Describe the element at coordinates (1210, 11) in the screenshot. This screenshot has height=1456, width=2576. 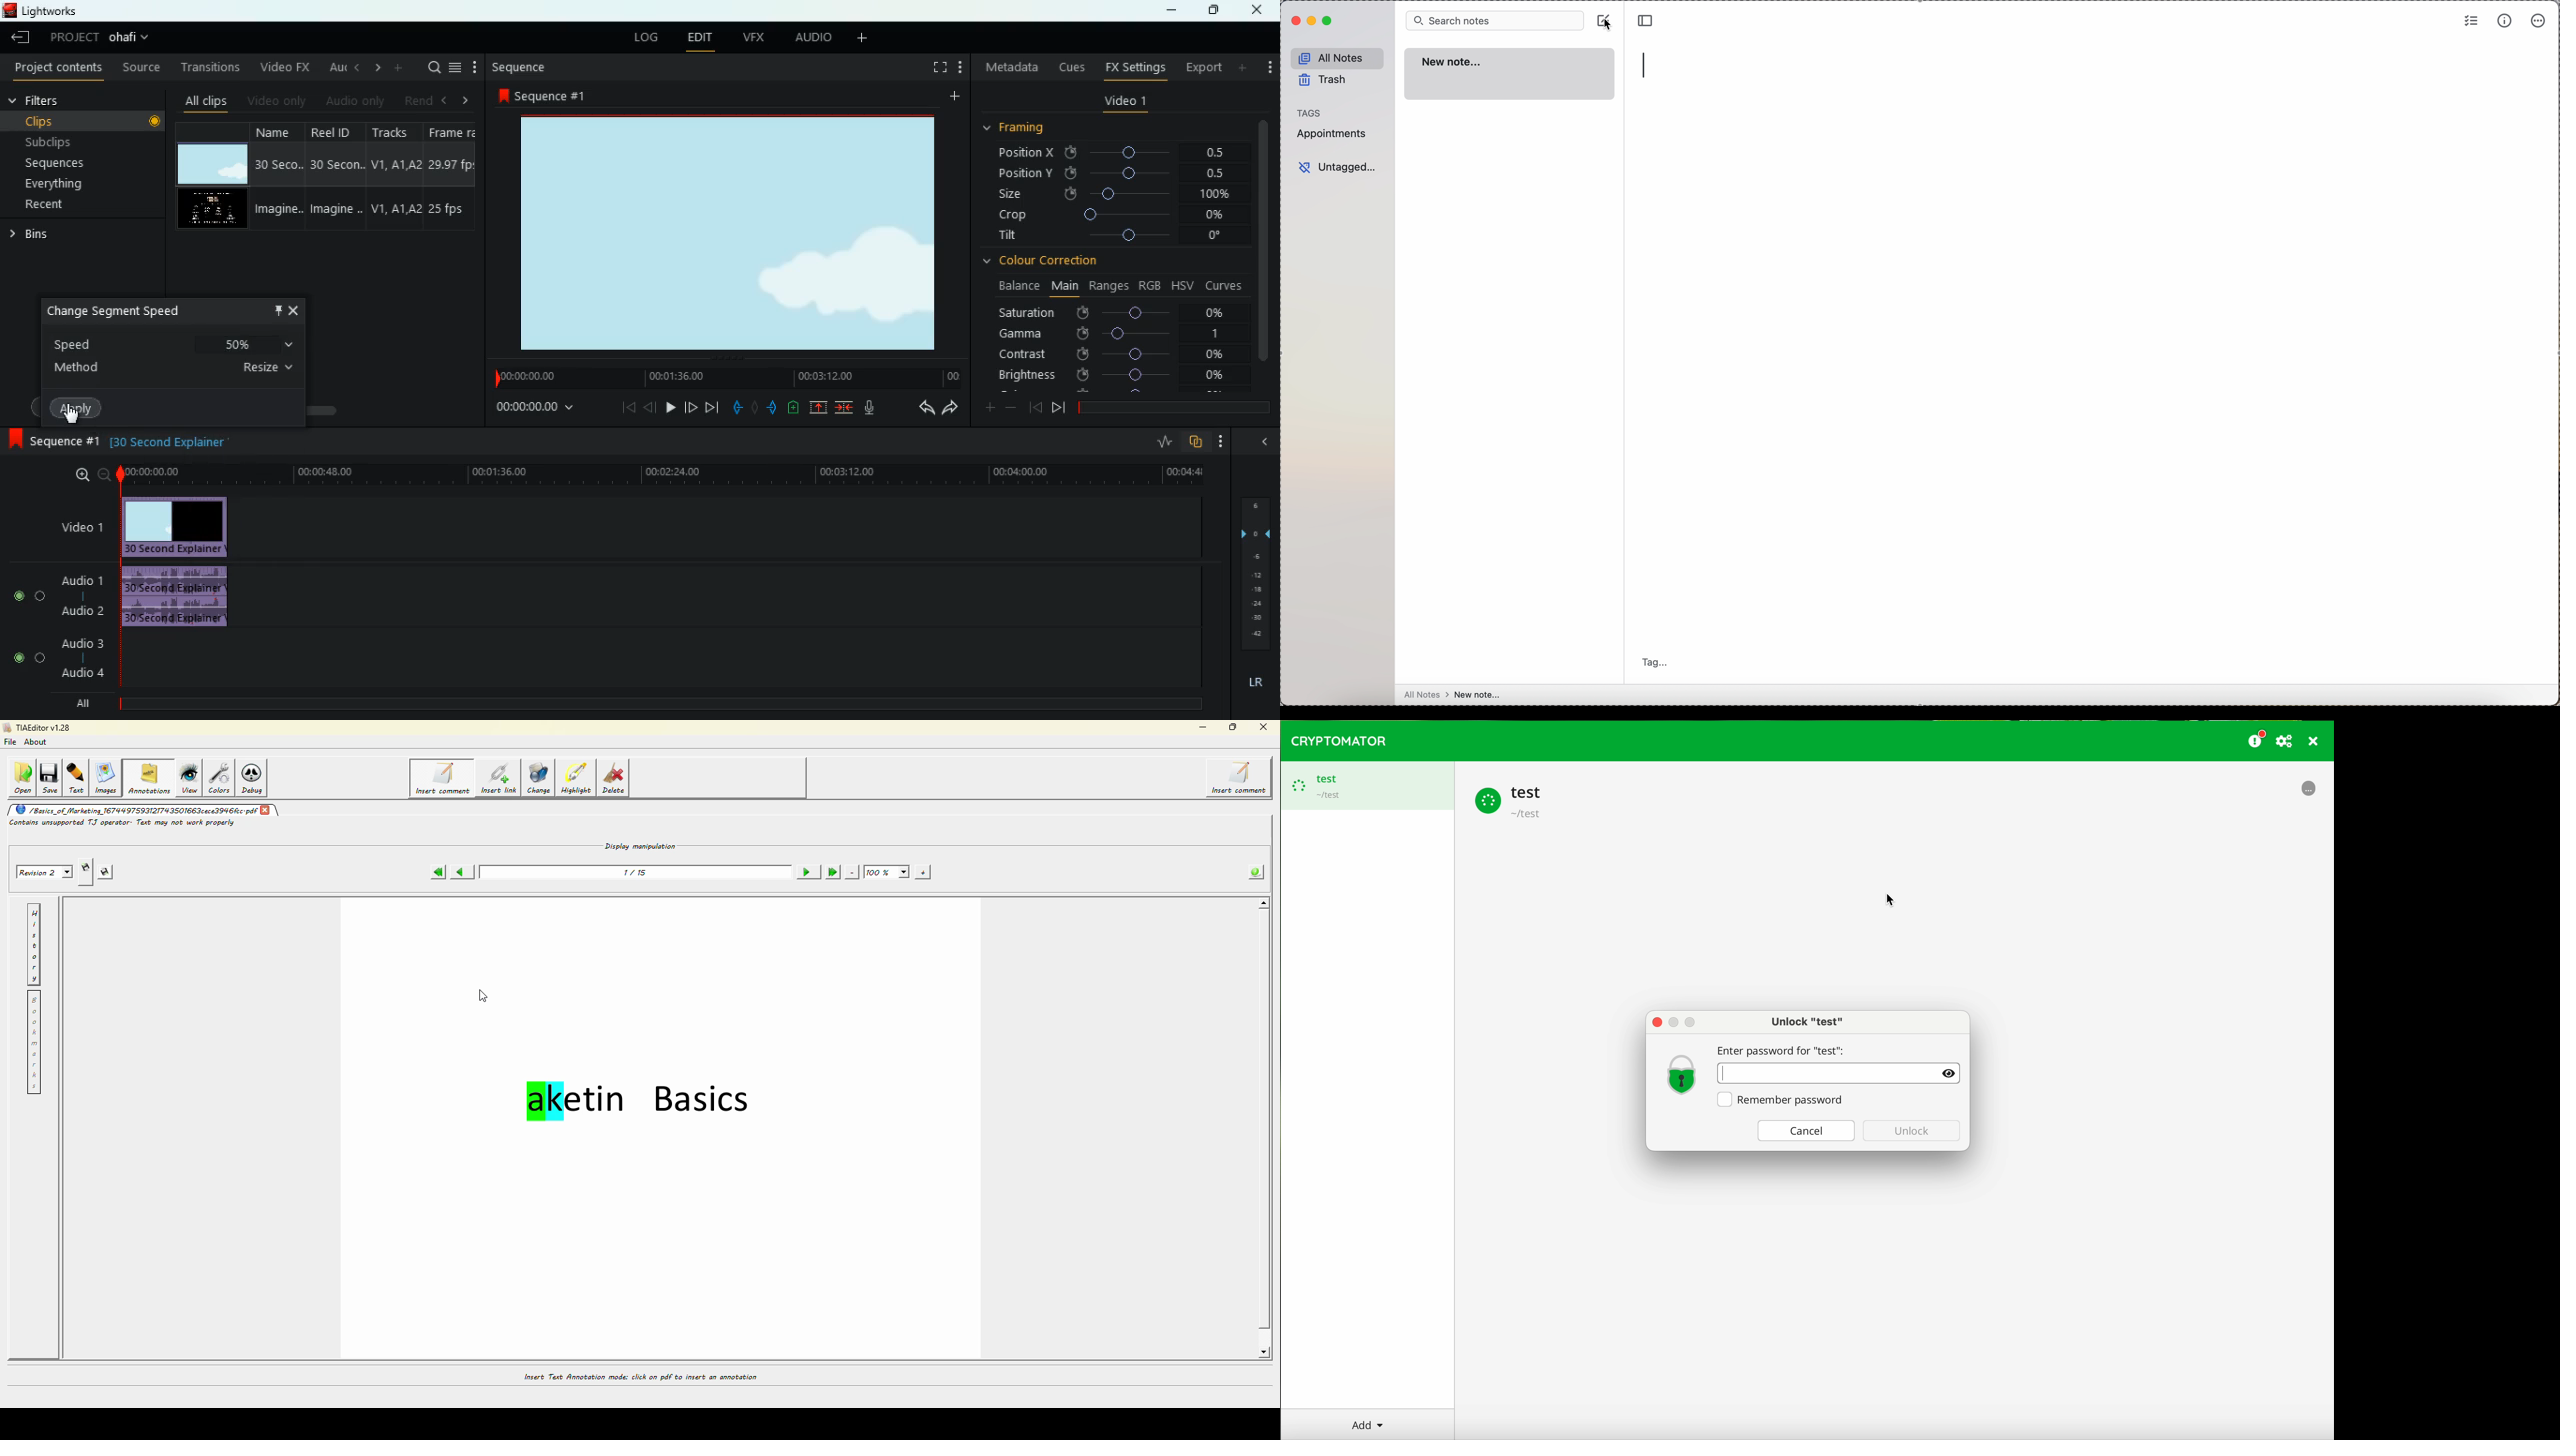
I see `maximize` at that location.